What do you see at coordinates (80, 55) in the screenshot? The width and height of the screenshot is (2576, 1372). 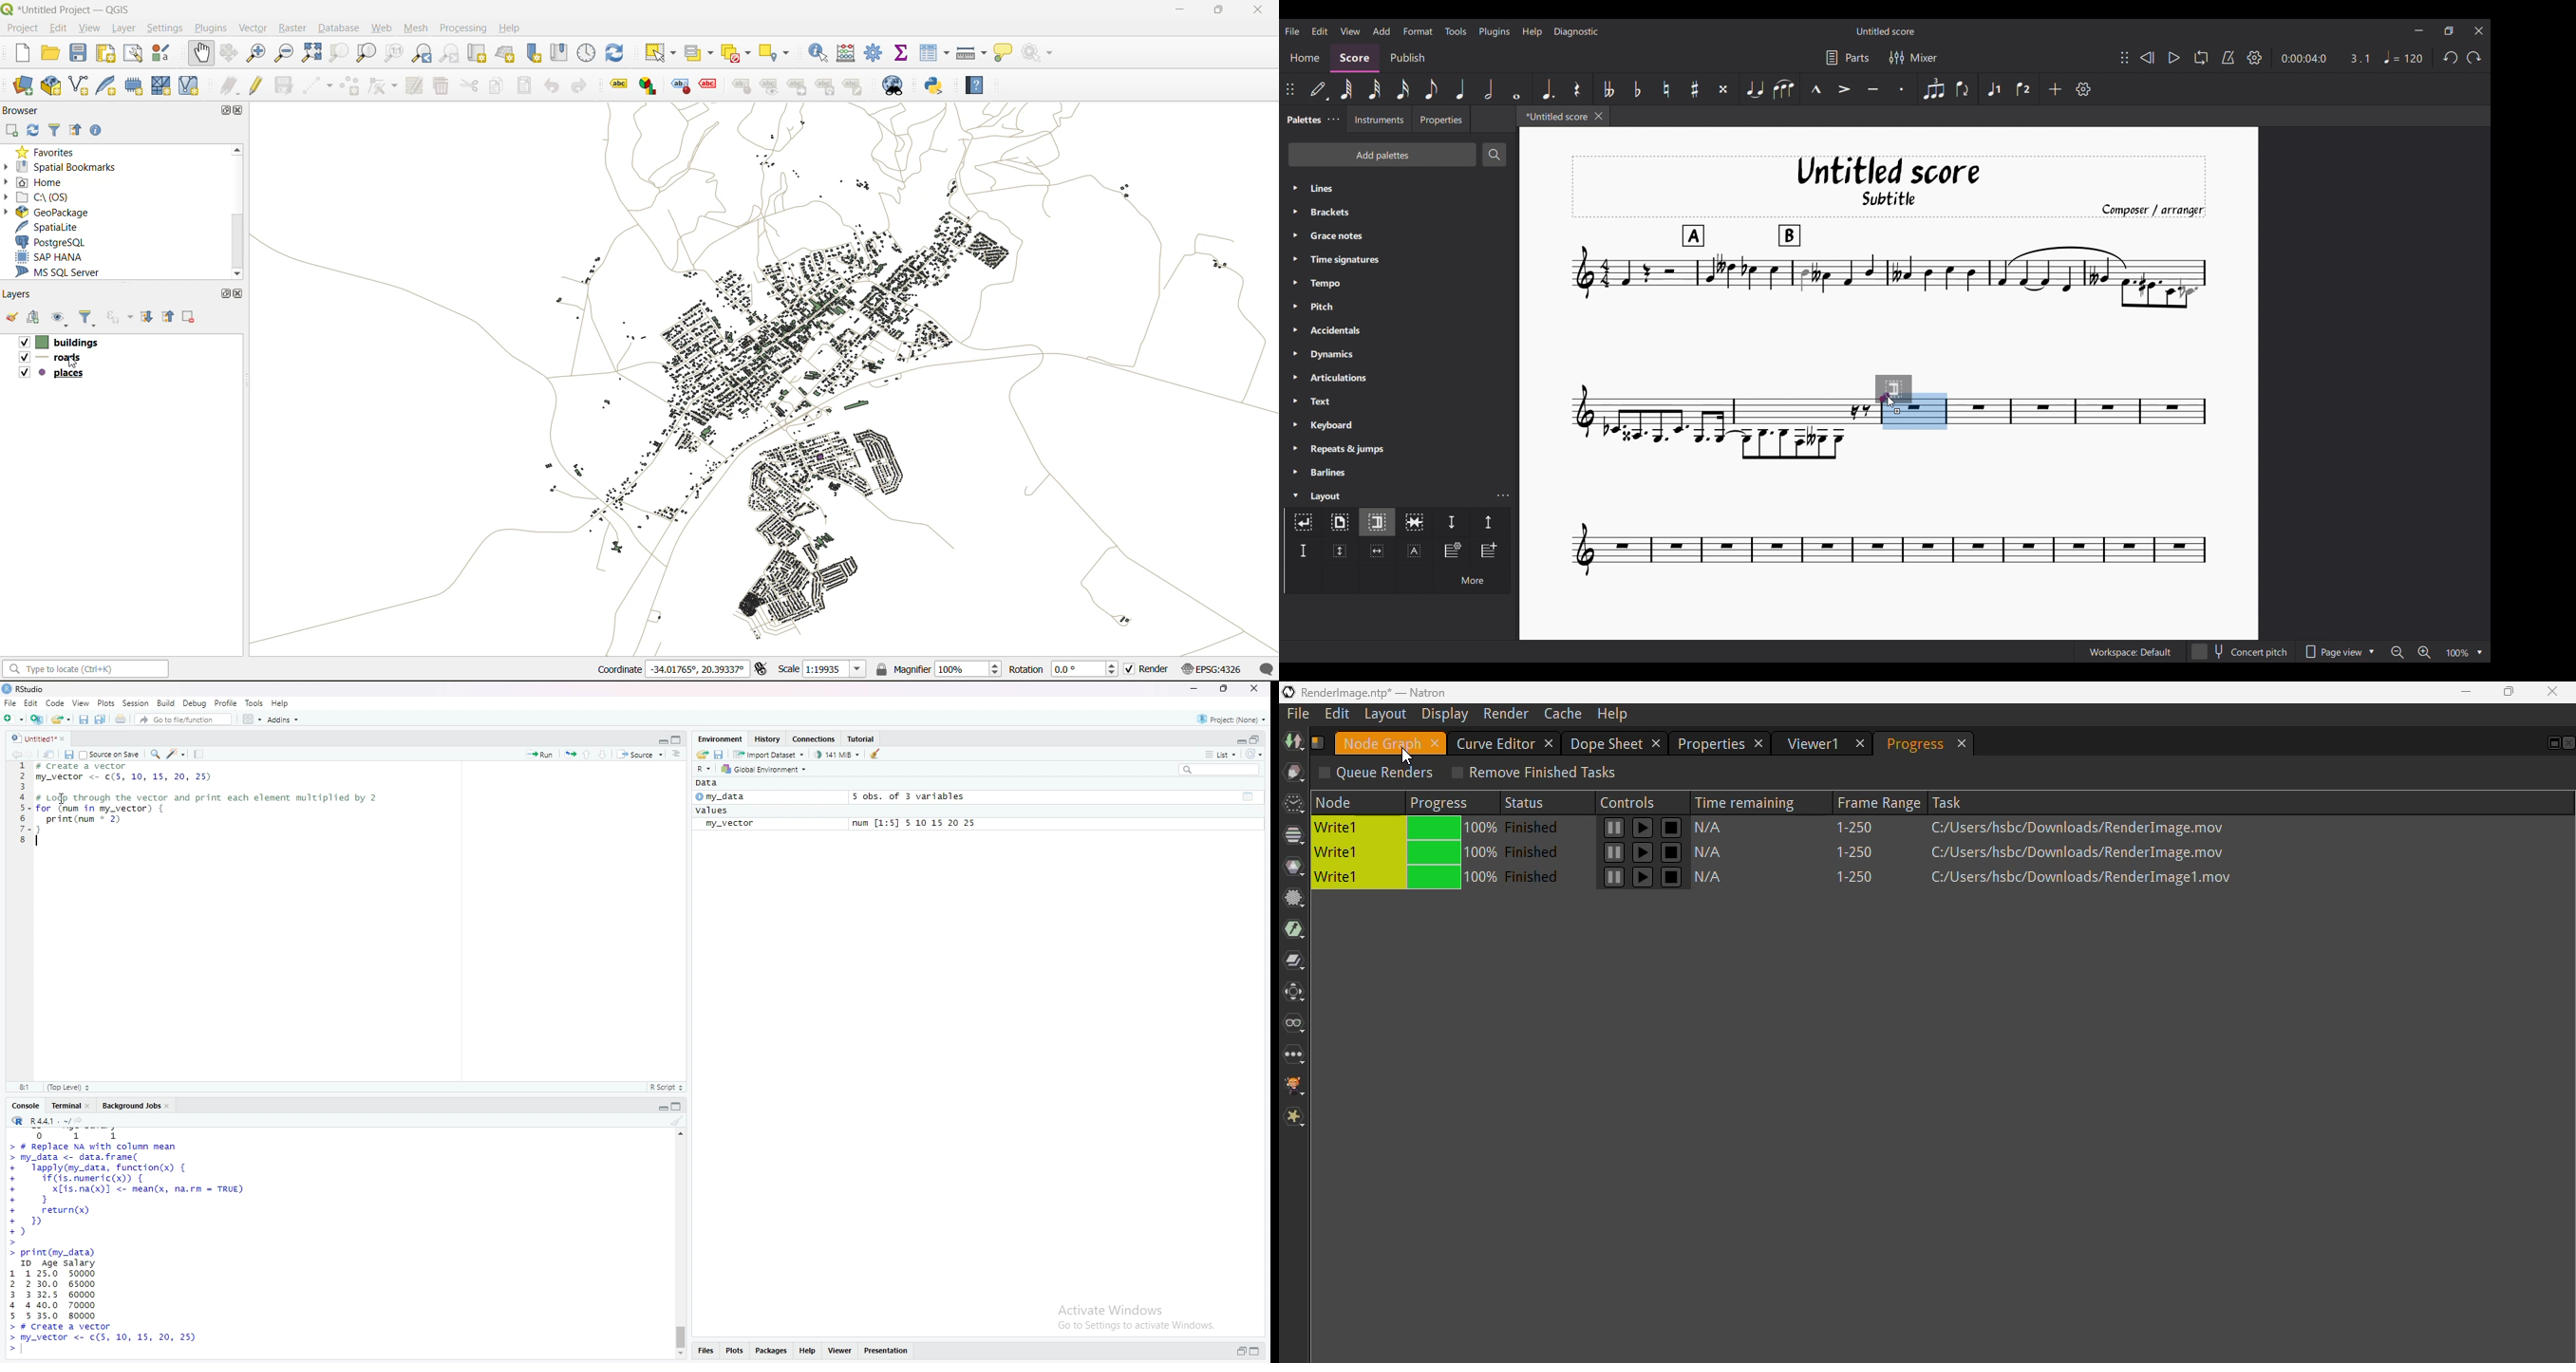 I see `save` at bounding box center [80, 55].